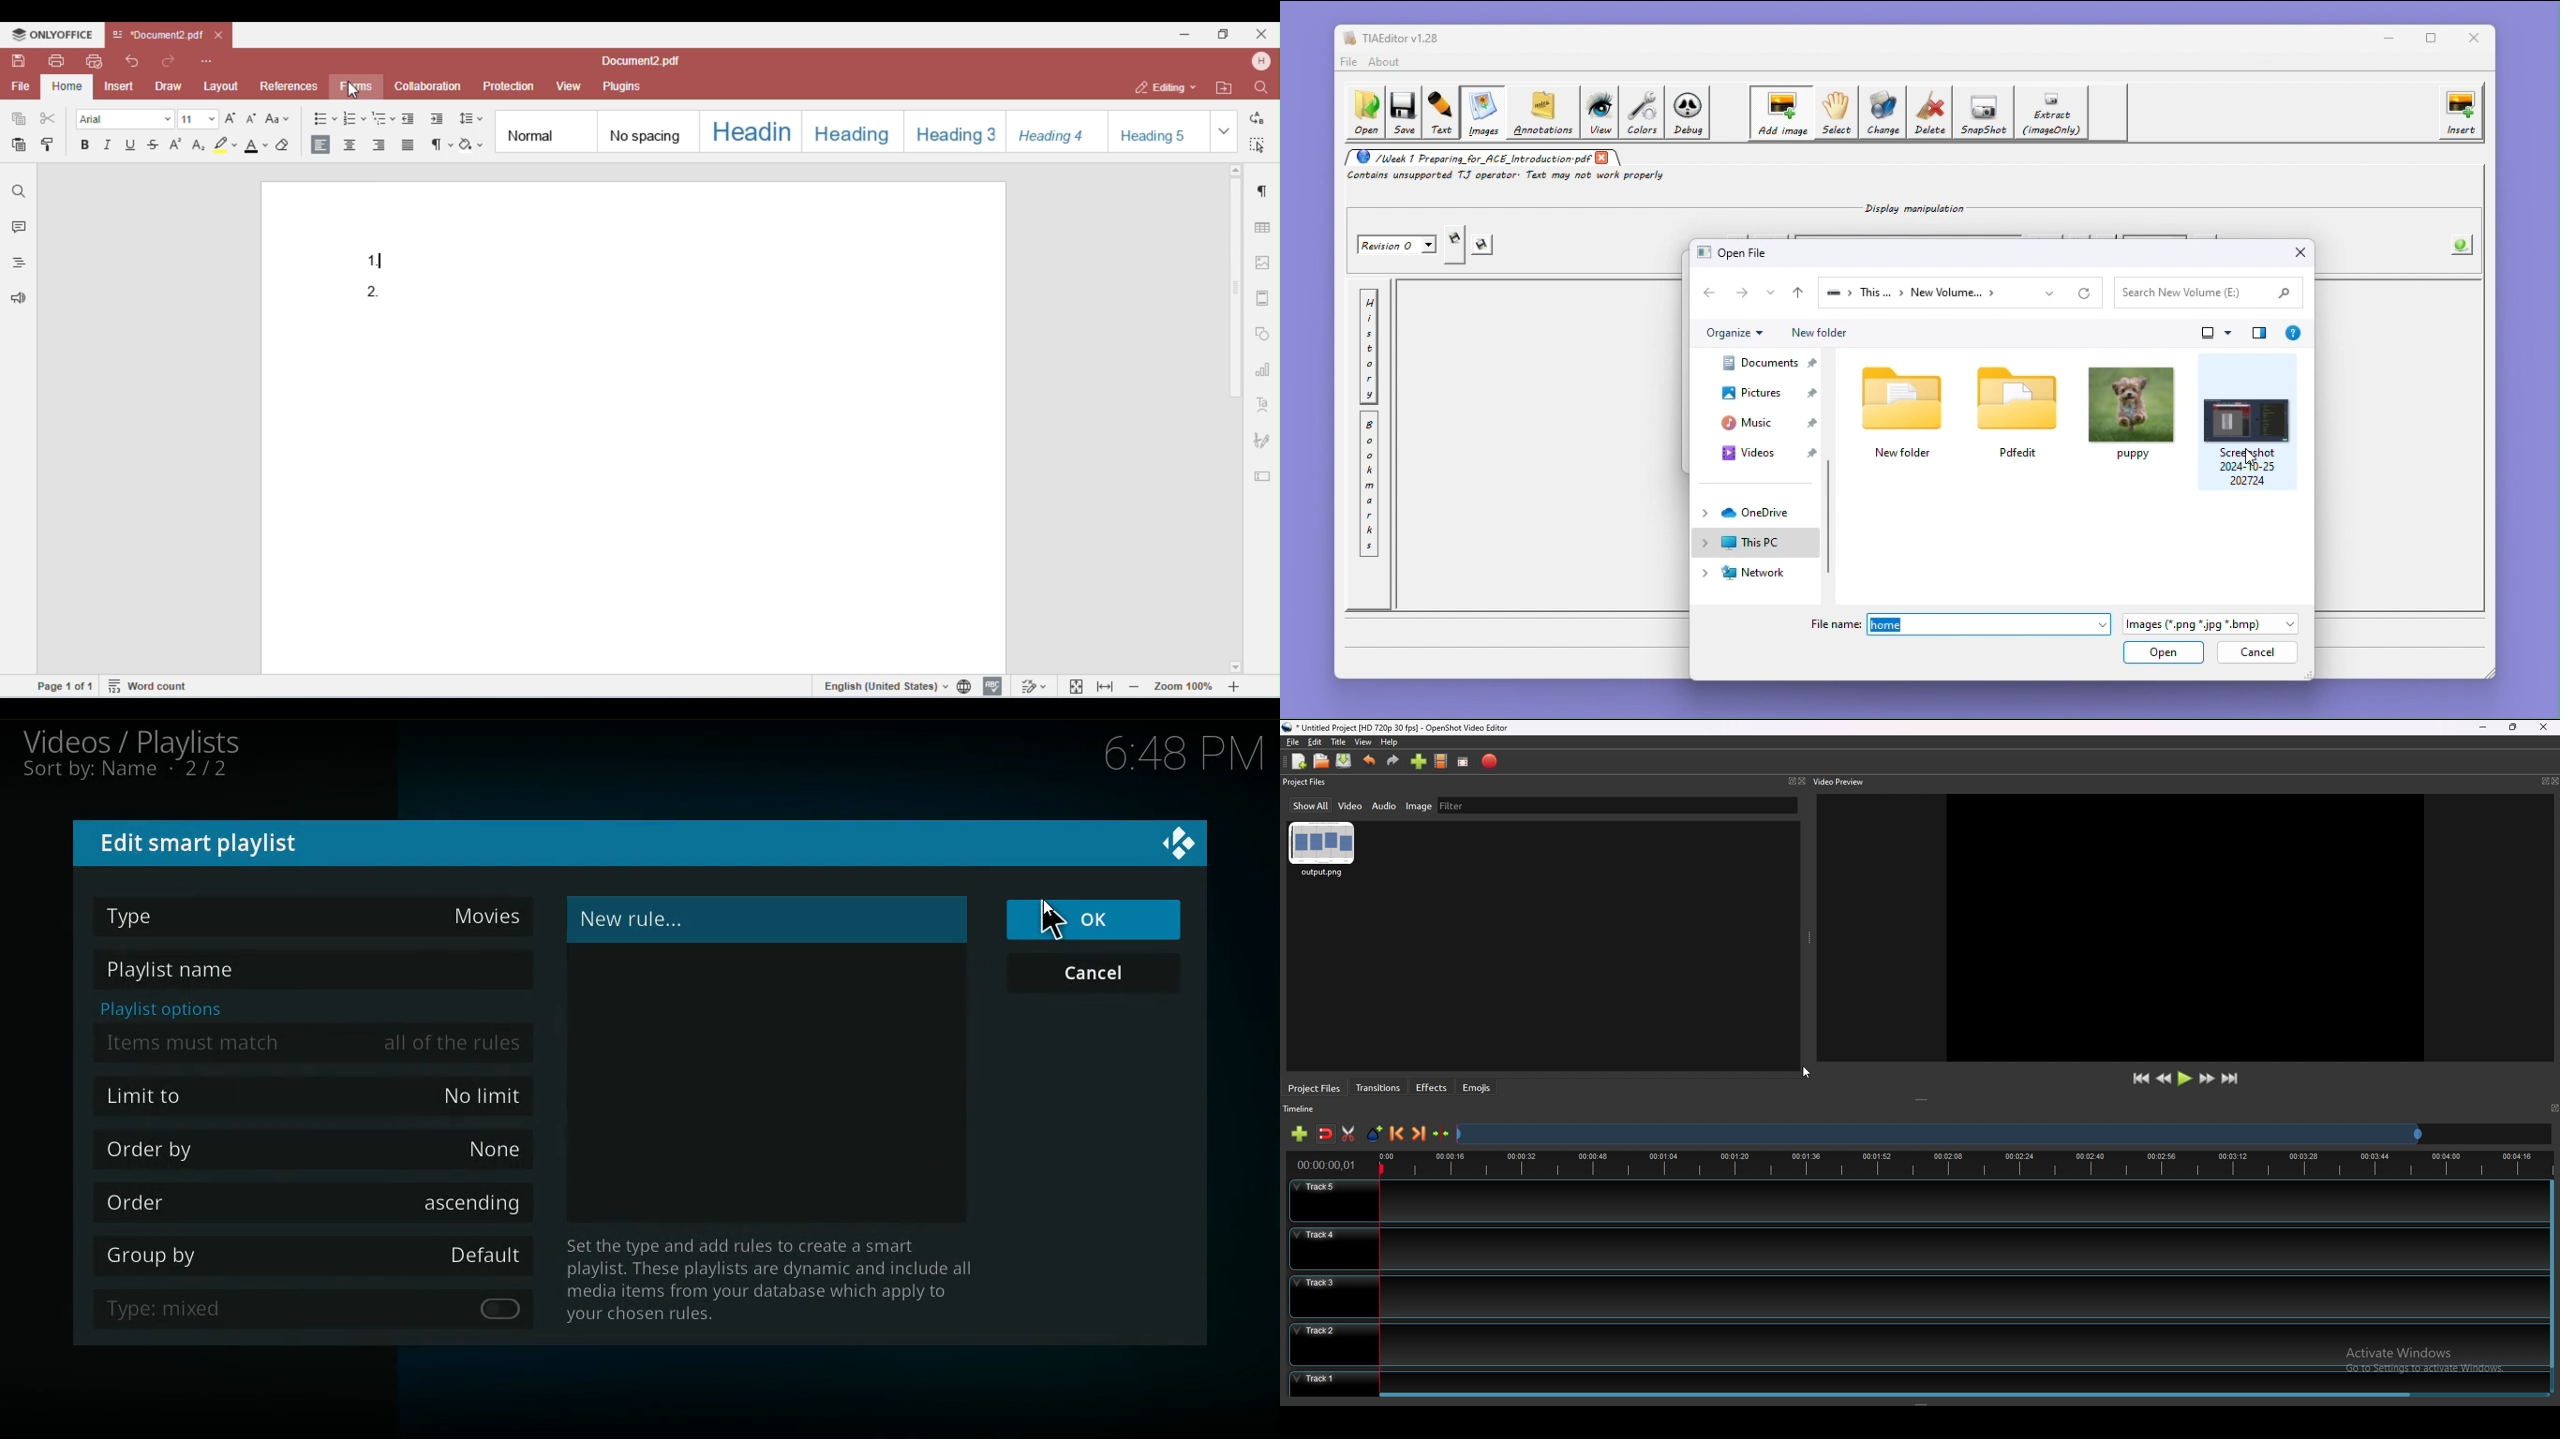 The height and width of the screenshot is (1456, 2576). Describe the element at coordinates (1385, 806) in the screenshot. I see `audio` at that location.